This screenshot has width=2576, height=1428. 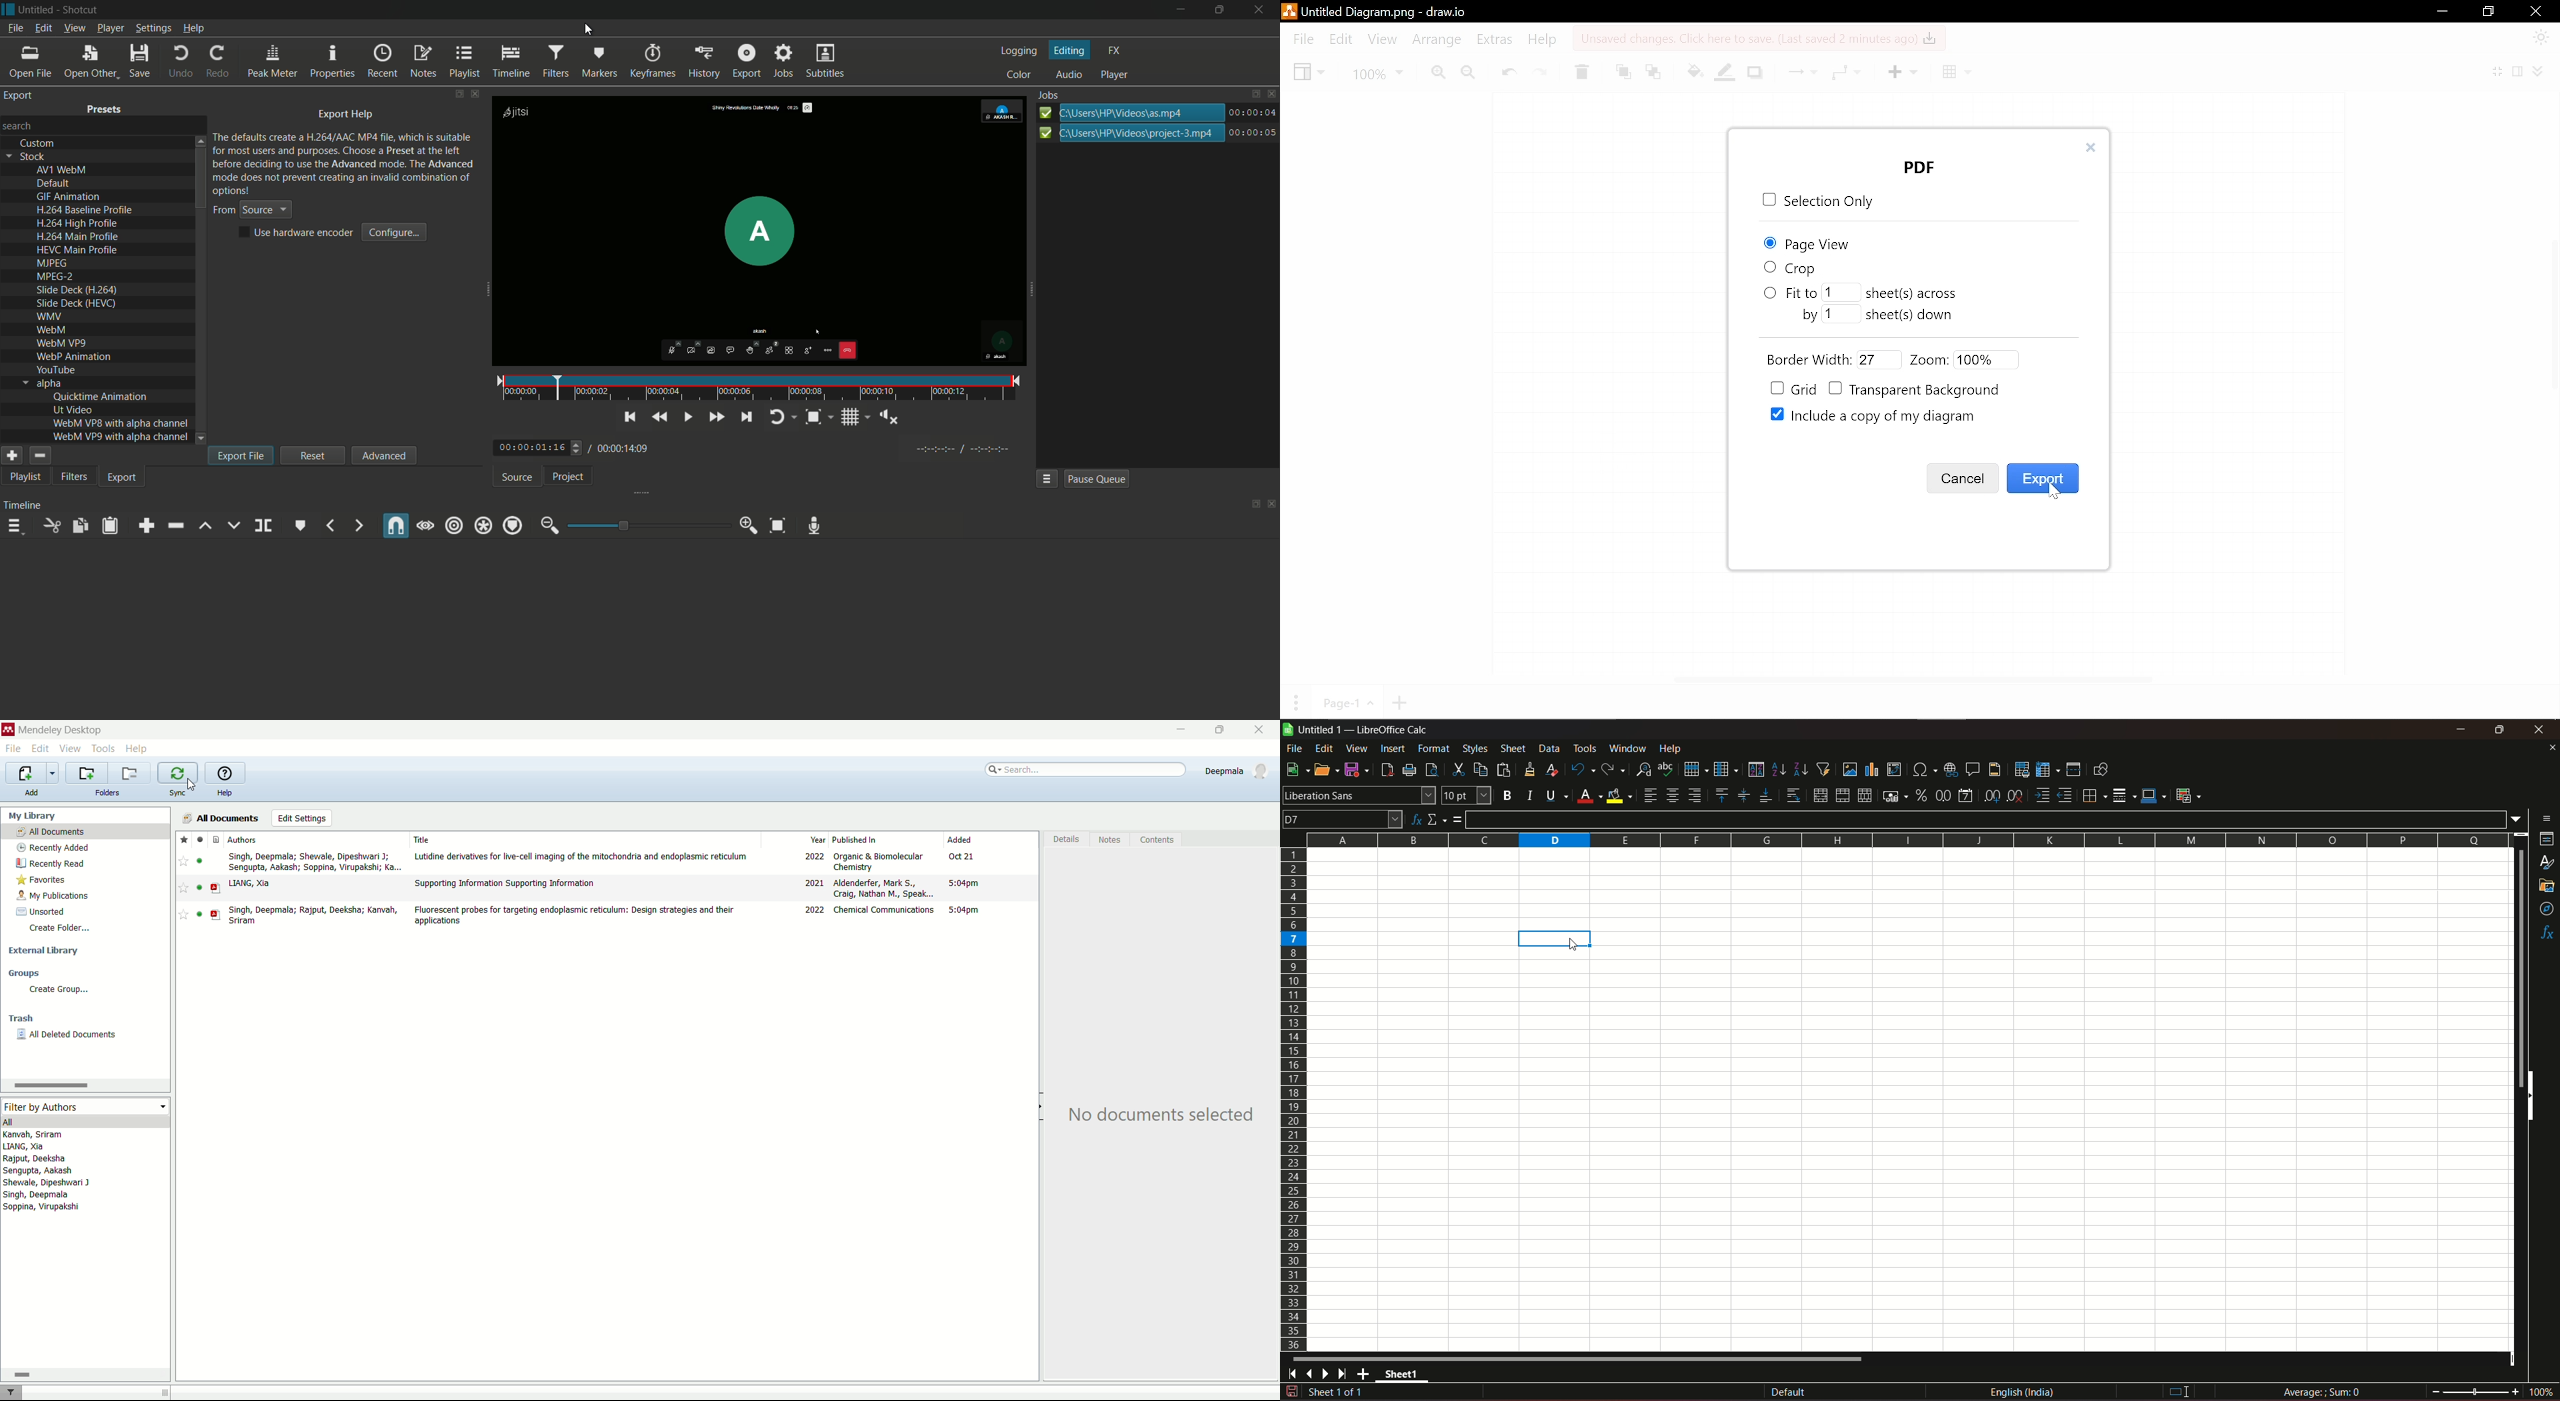 What do you see at coordinates (1964, 478) in the screenshot?
I see `Cancel` at bounding box center [1964, 478].